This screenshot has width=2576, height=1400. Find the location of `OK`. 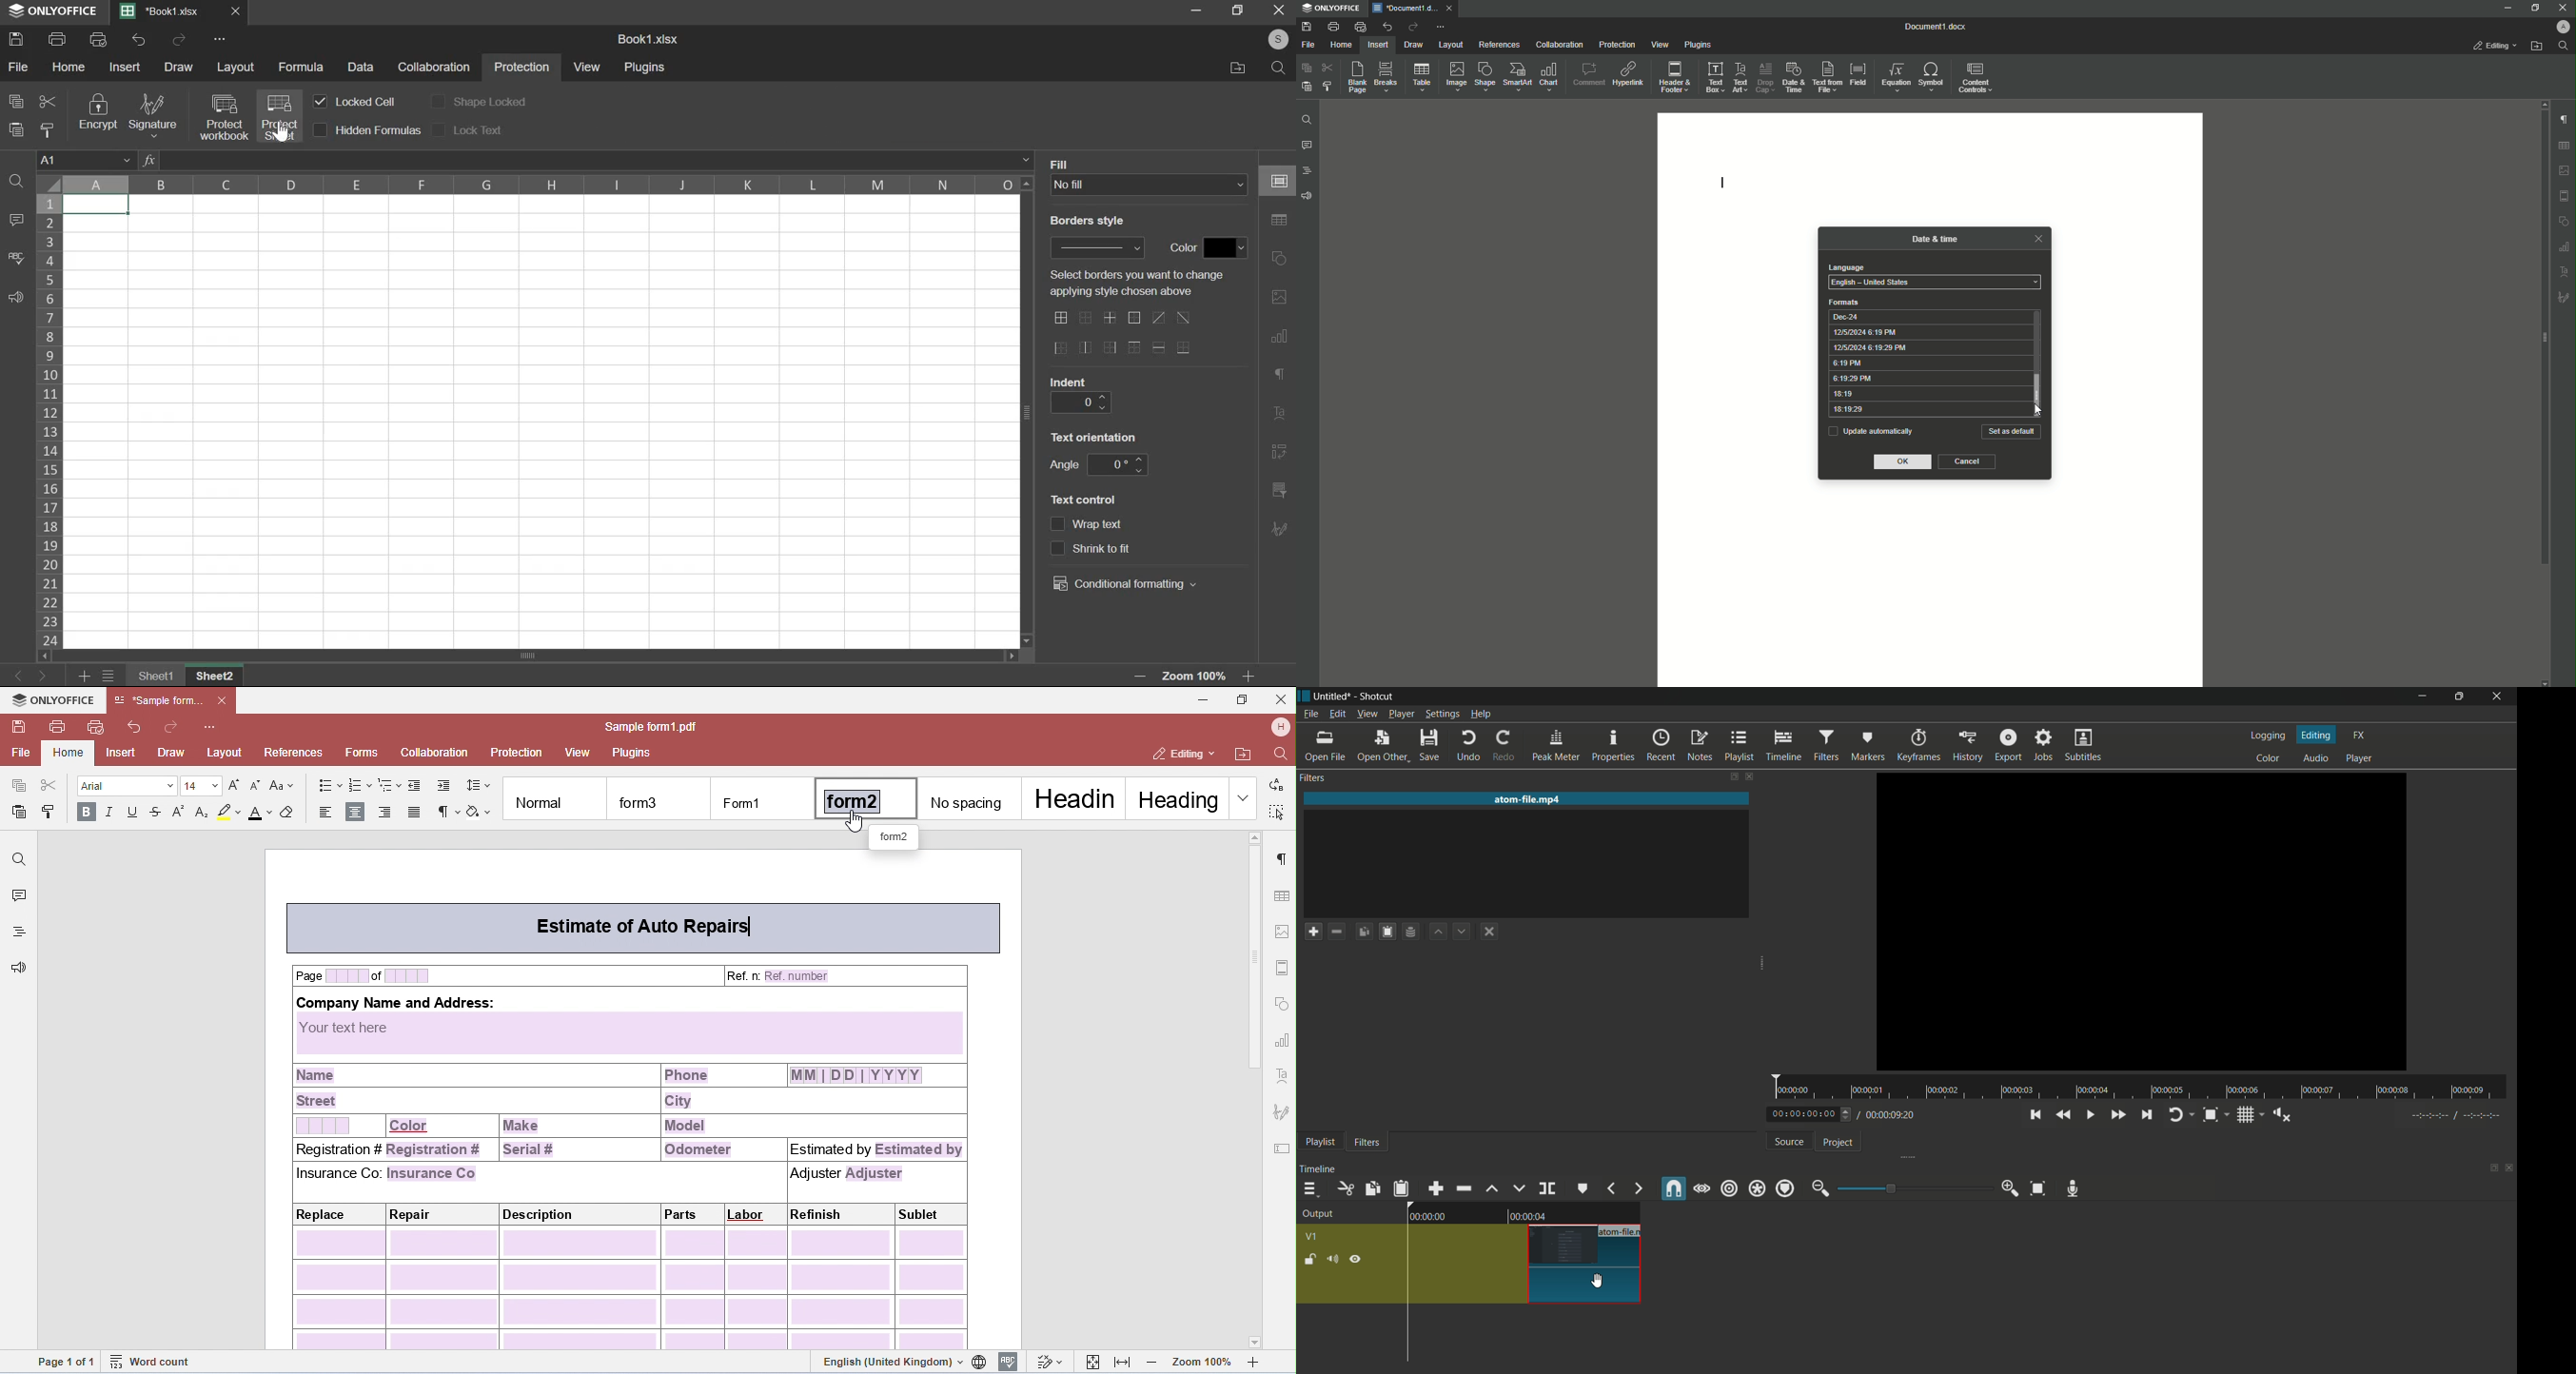

OK is located at coordinates (1904, 462).